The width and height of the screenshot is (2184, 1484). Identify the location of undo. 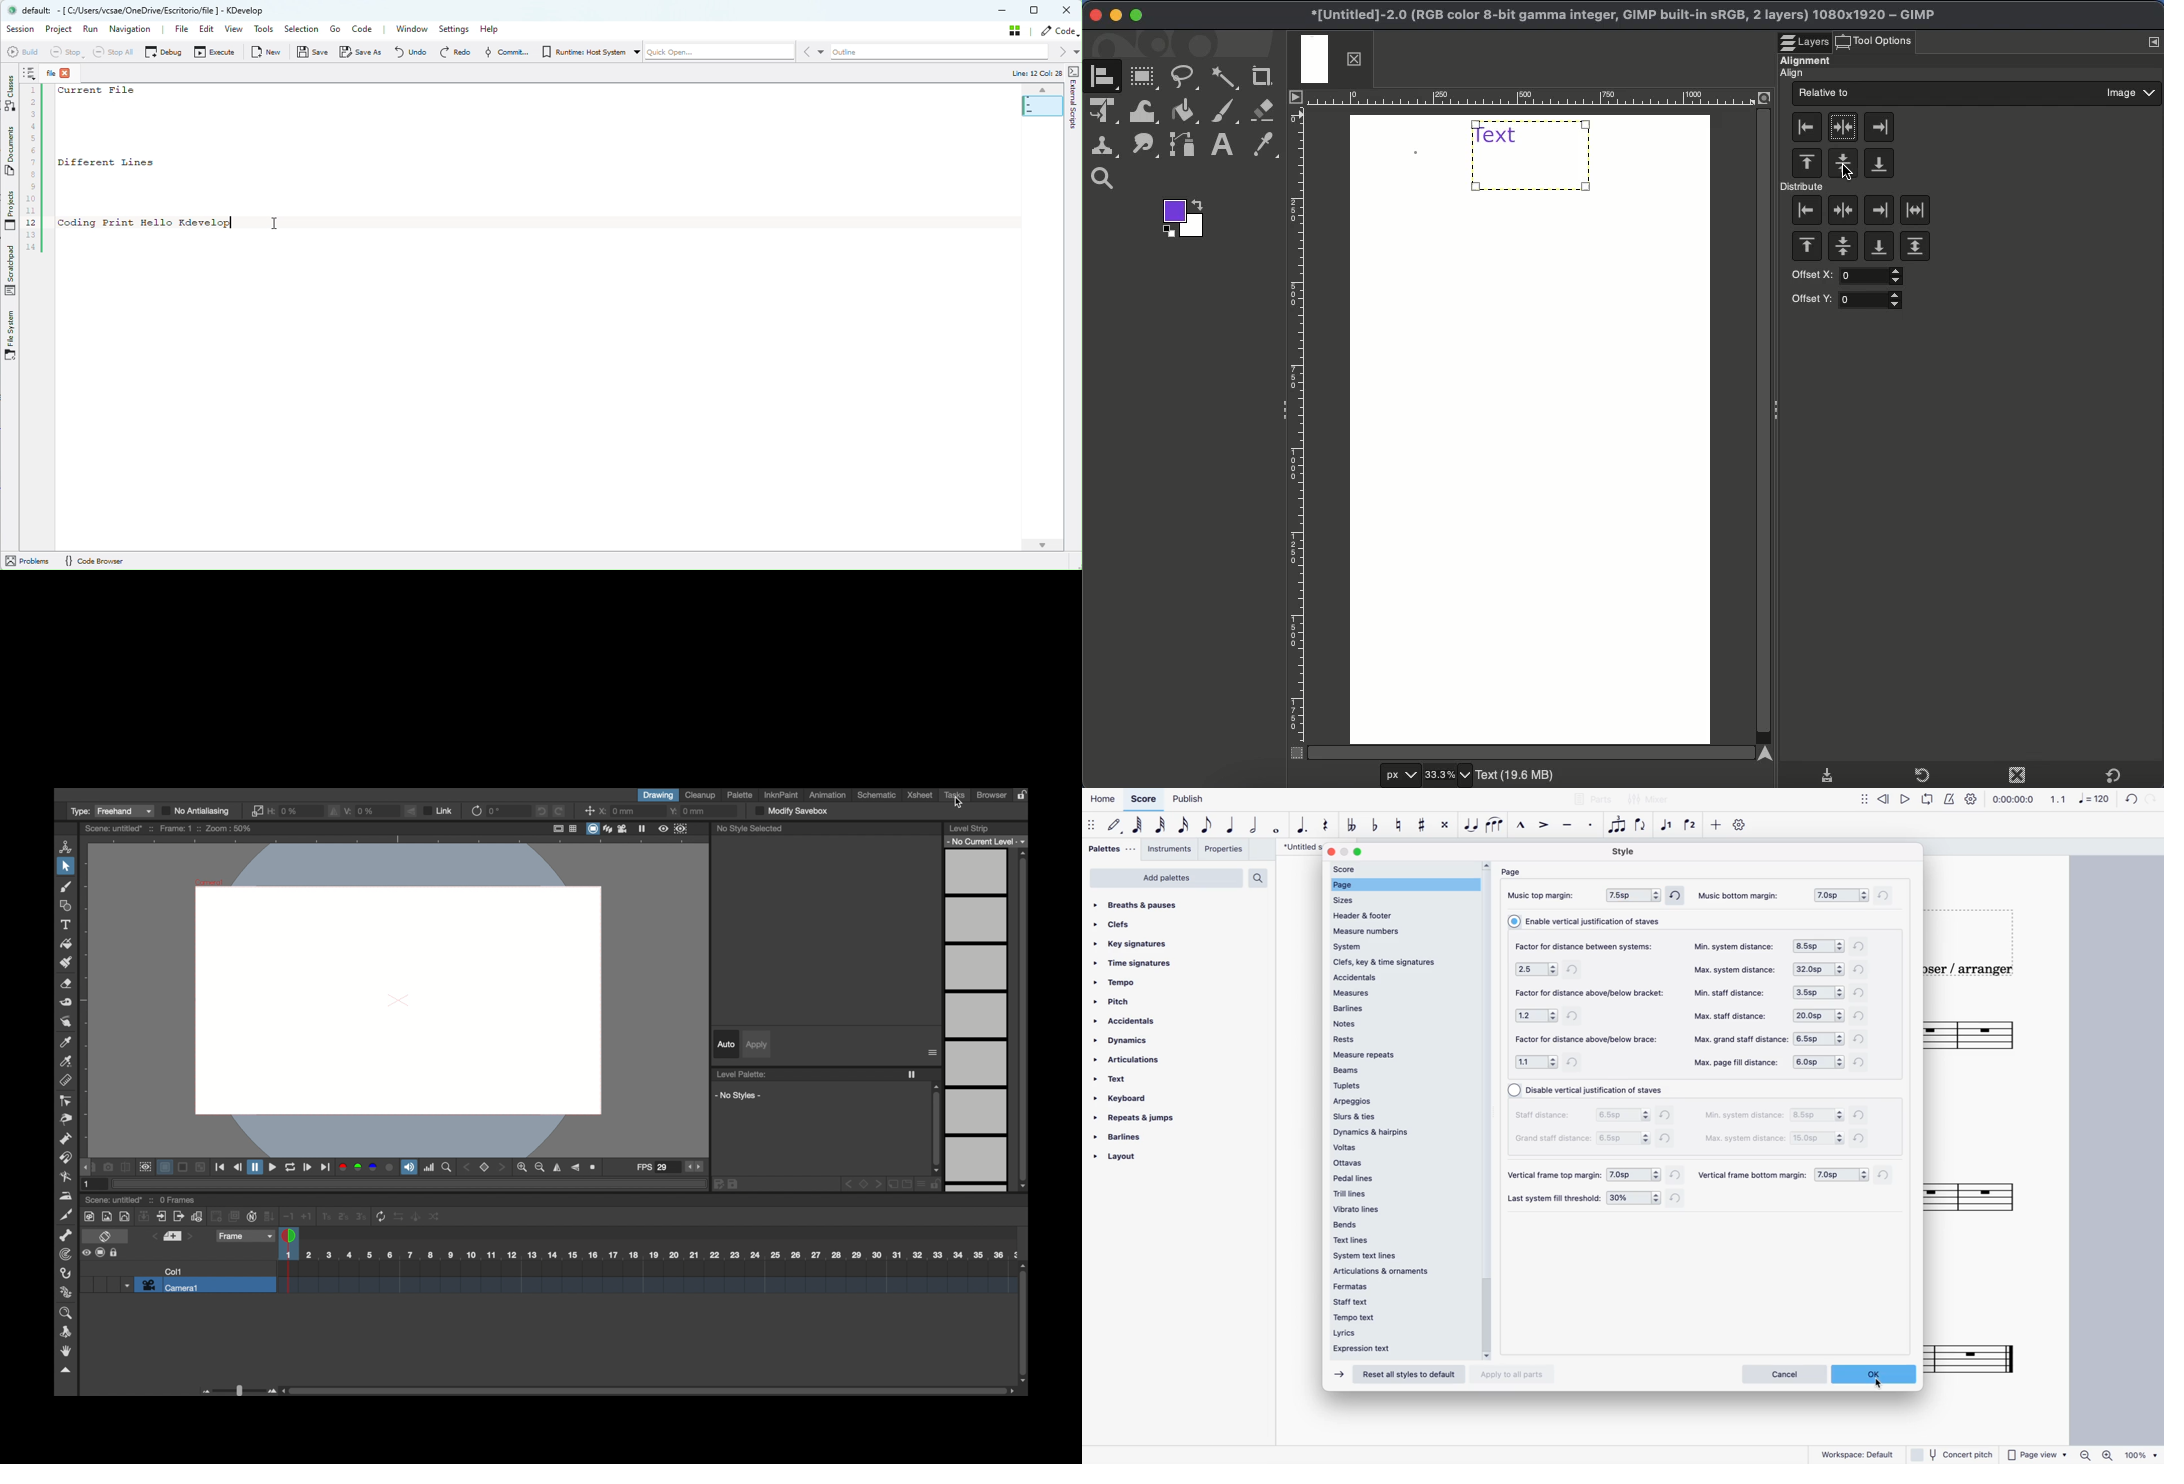
(2131, 801).